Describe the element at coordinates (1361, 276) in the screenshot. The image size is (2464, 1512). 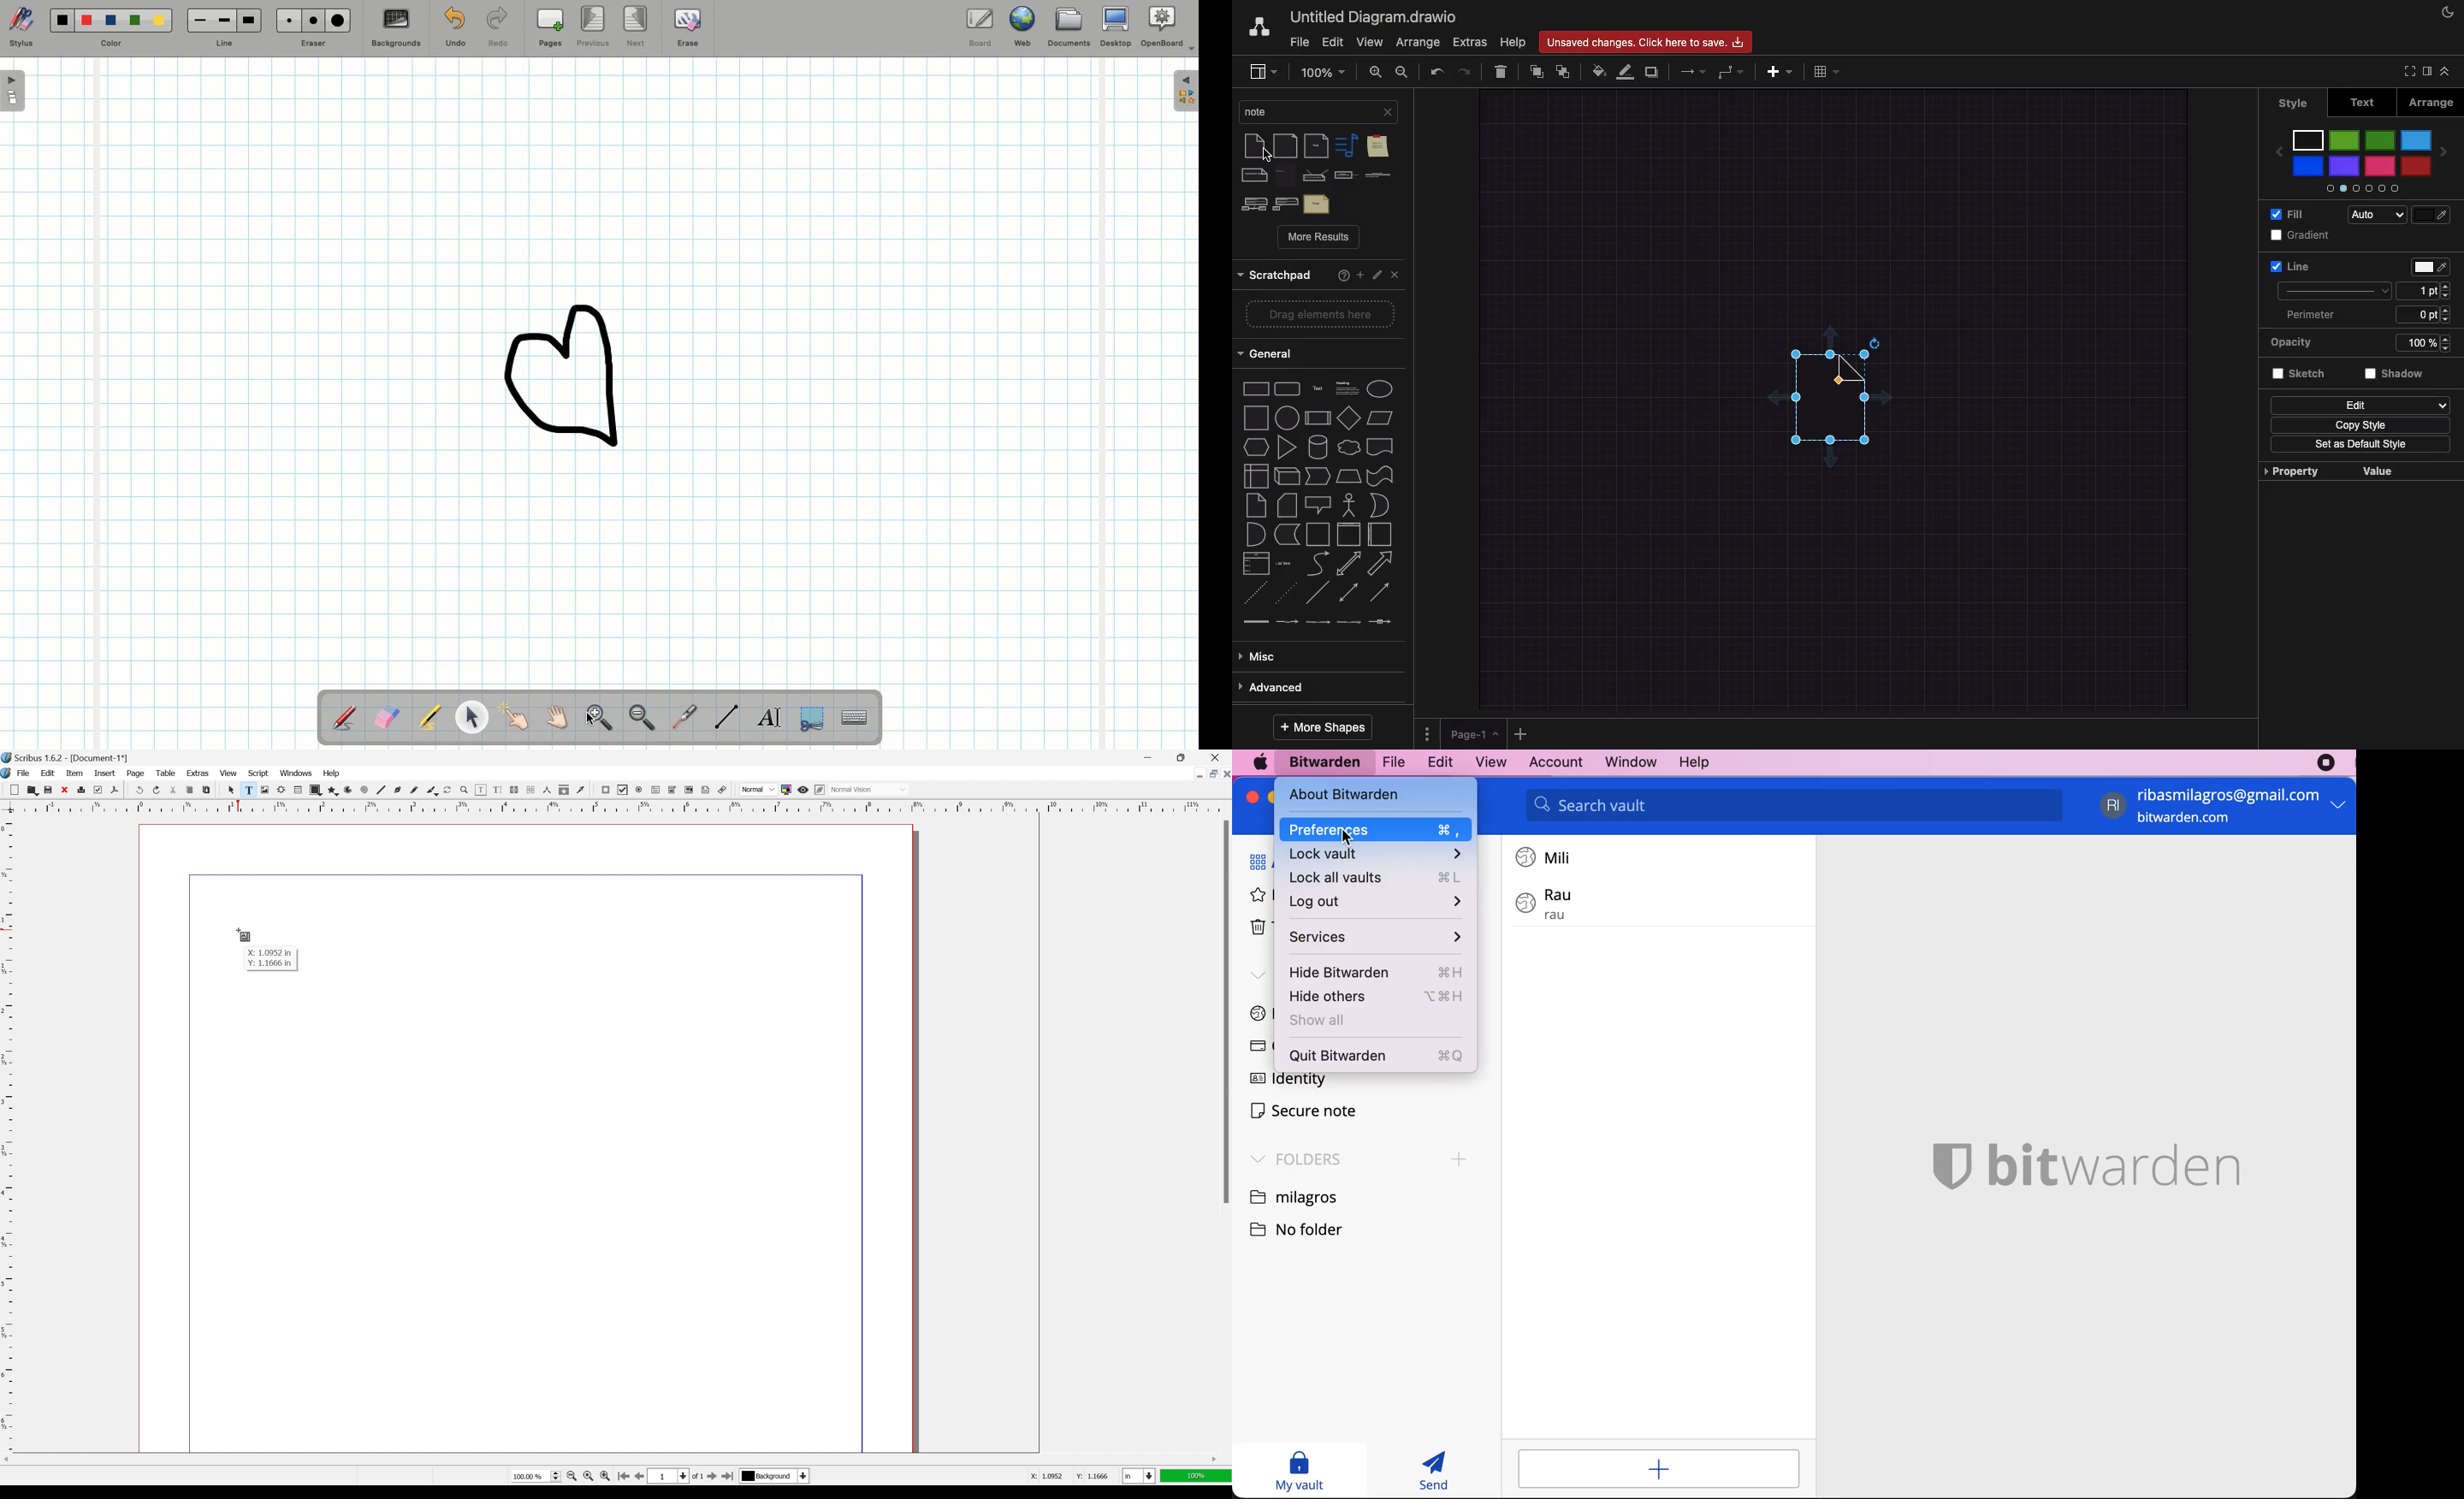
I see `Add` at that location.